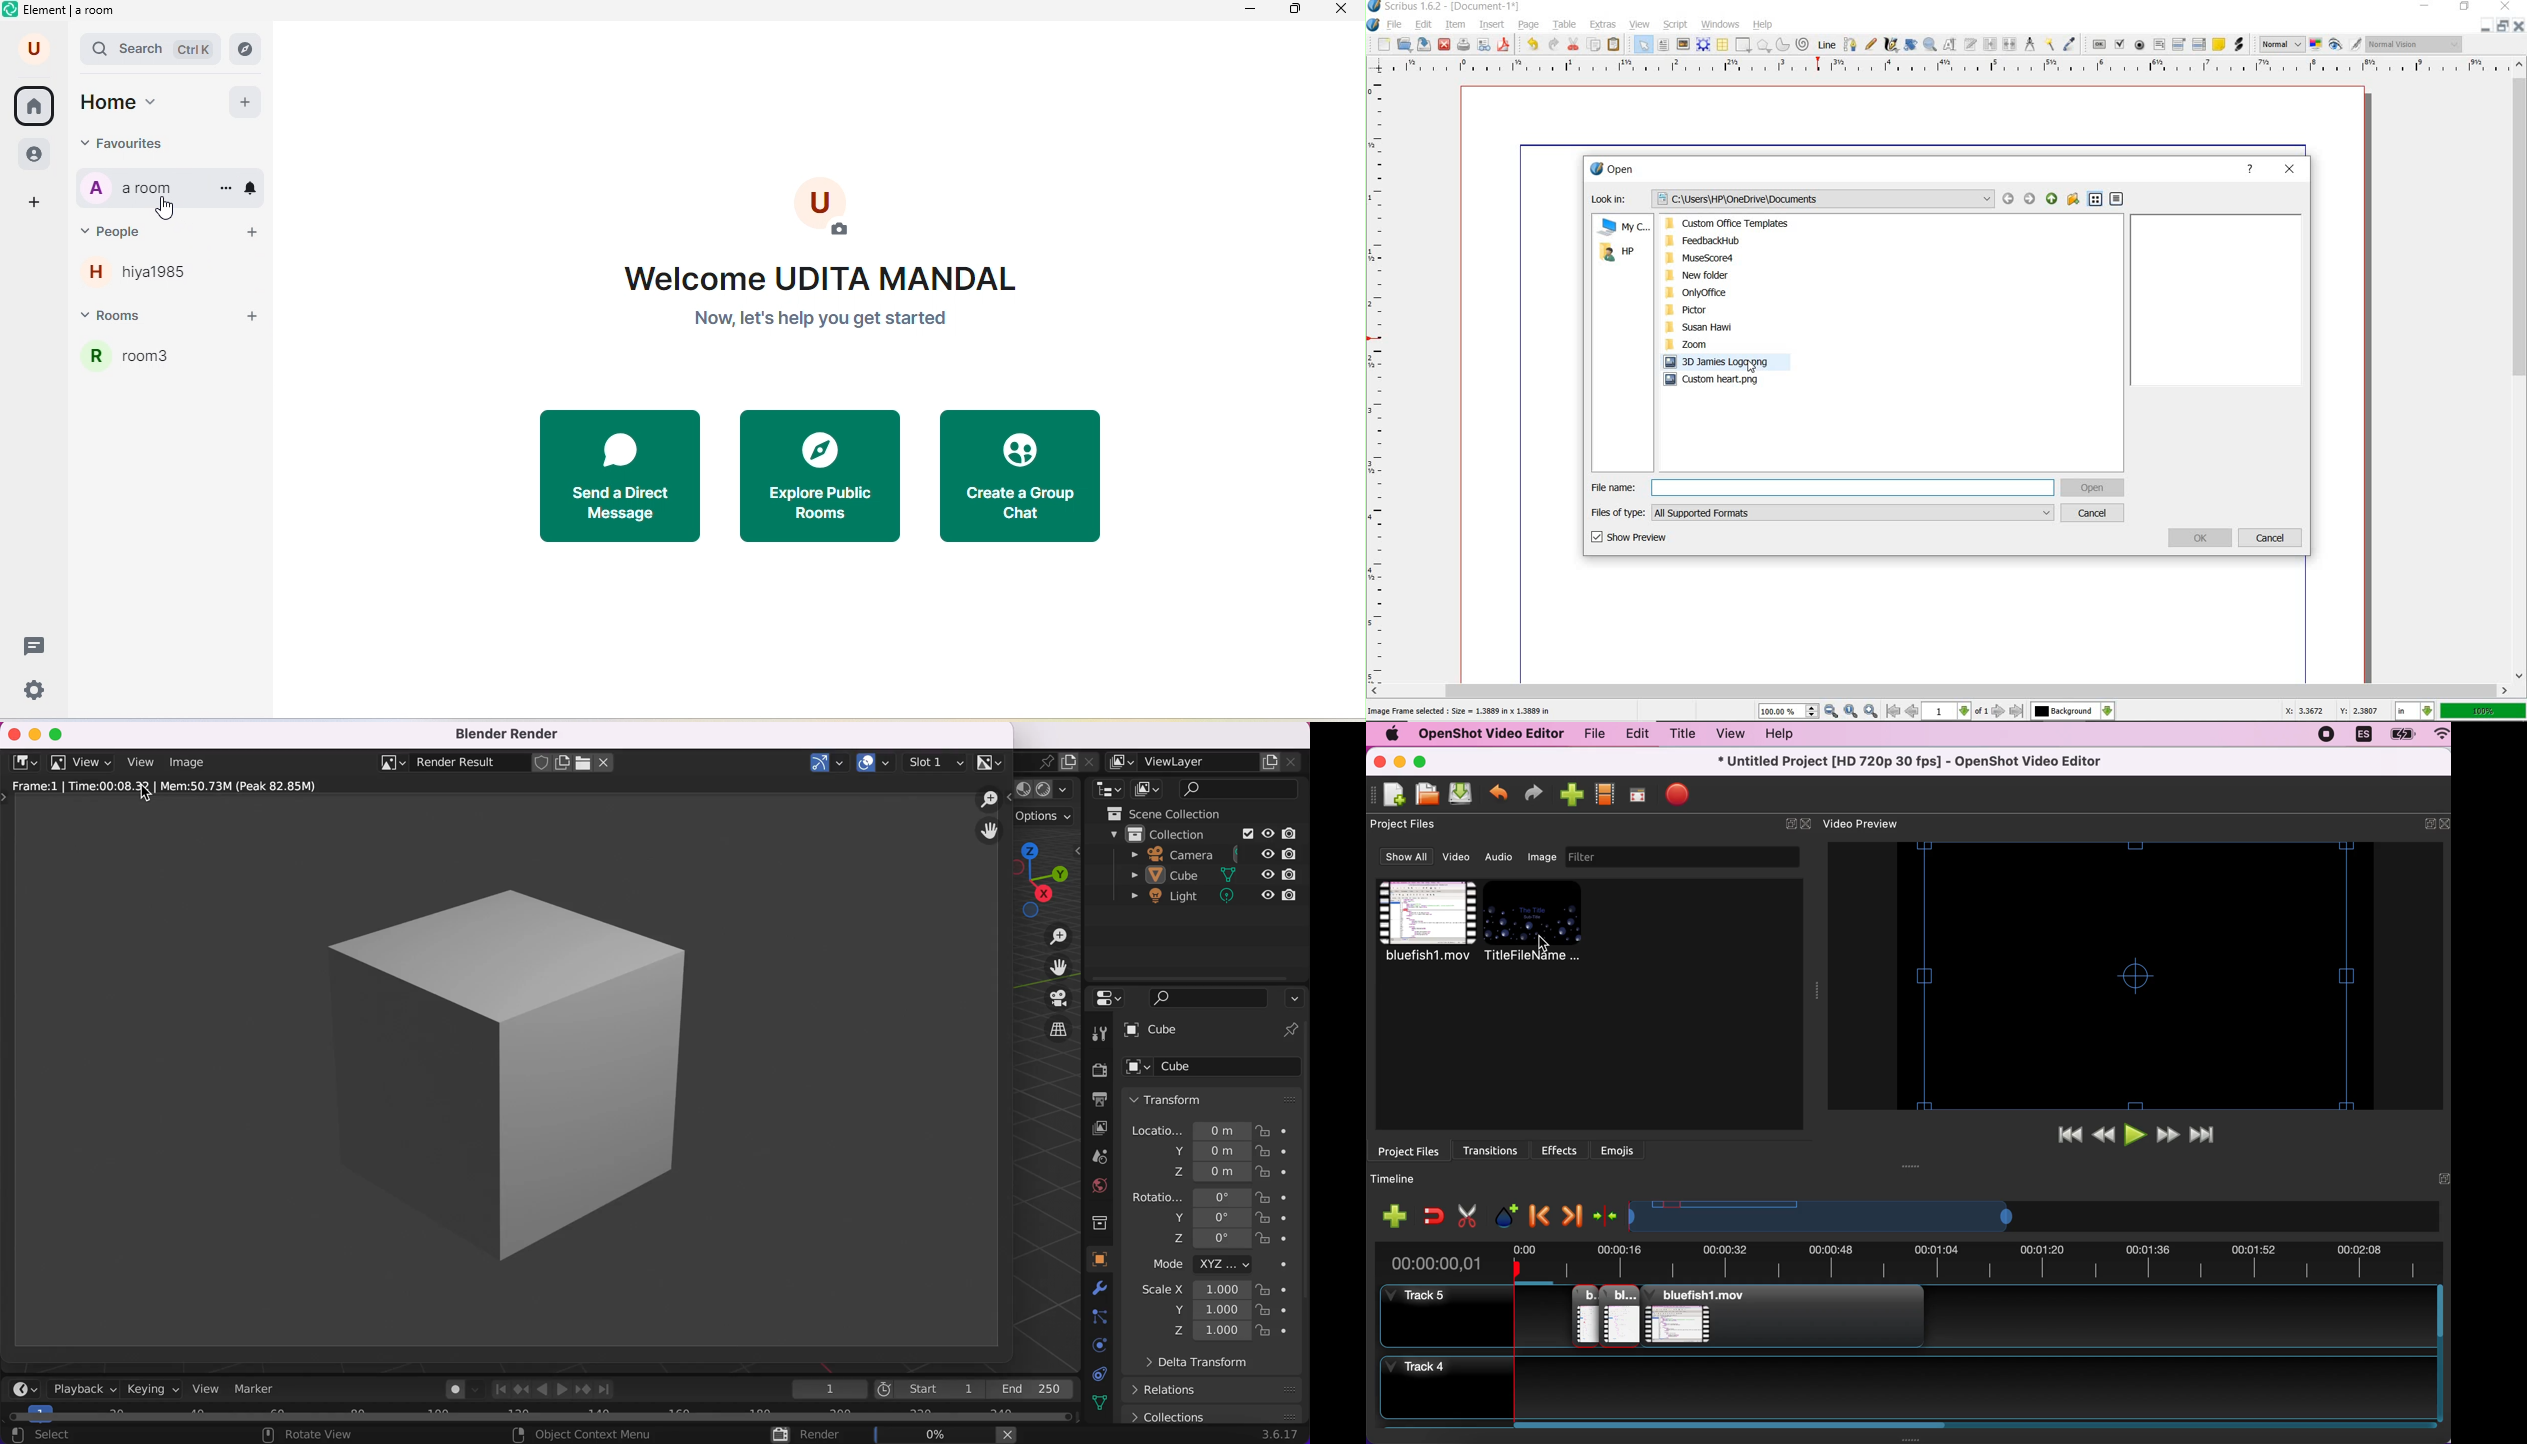  I want to click on select, so click(1643, 45).